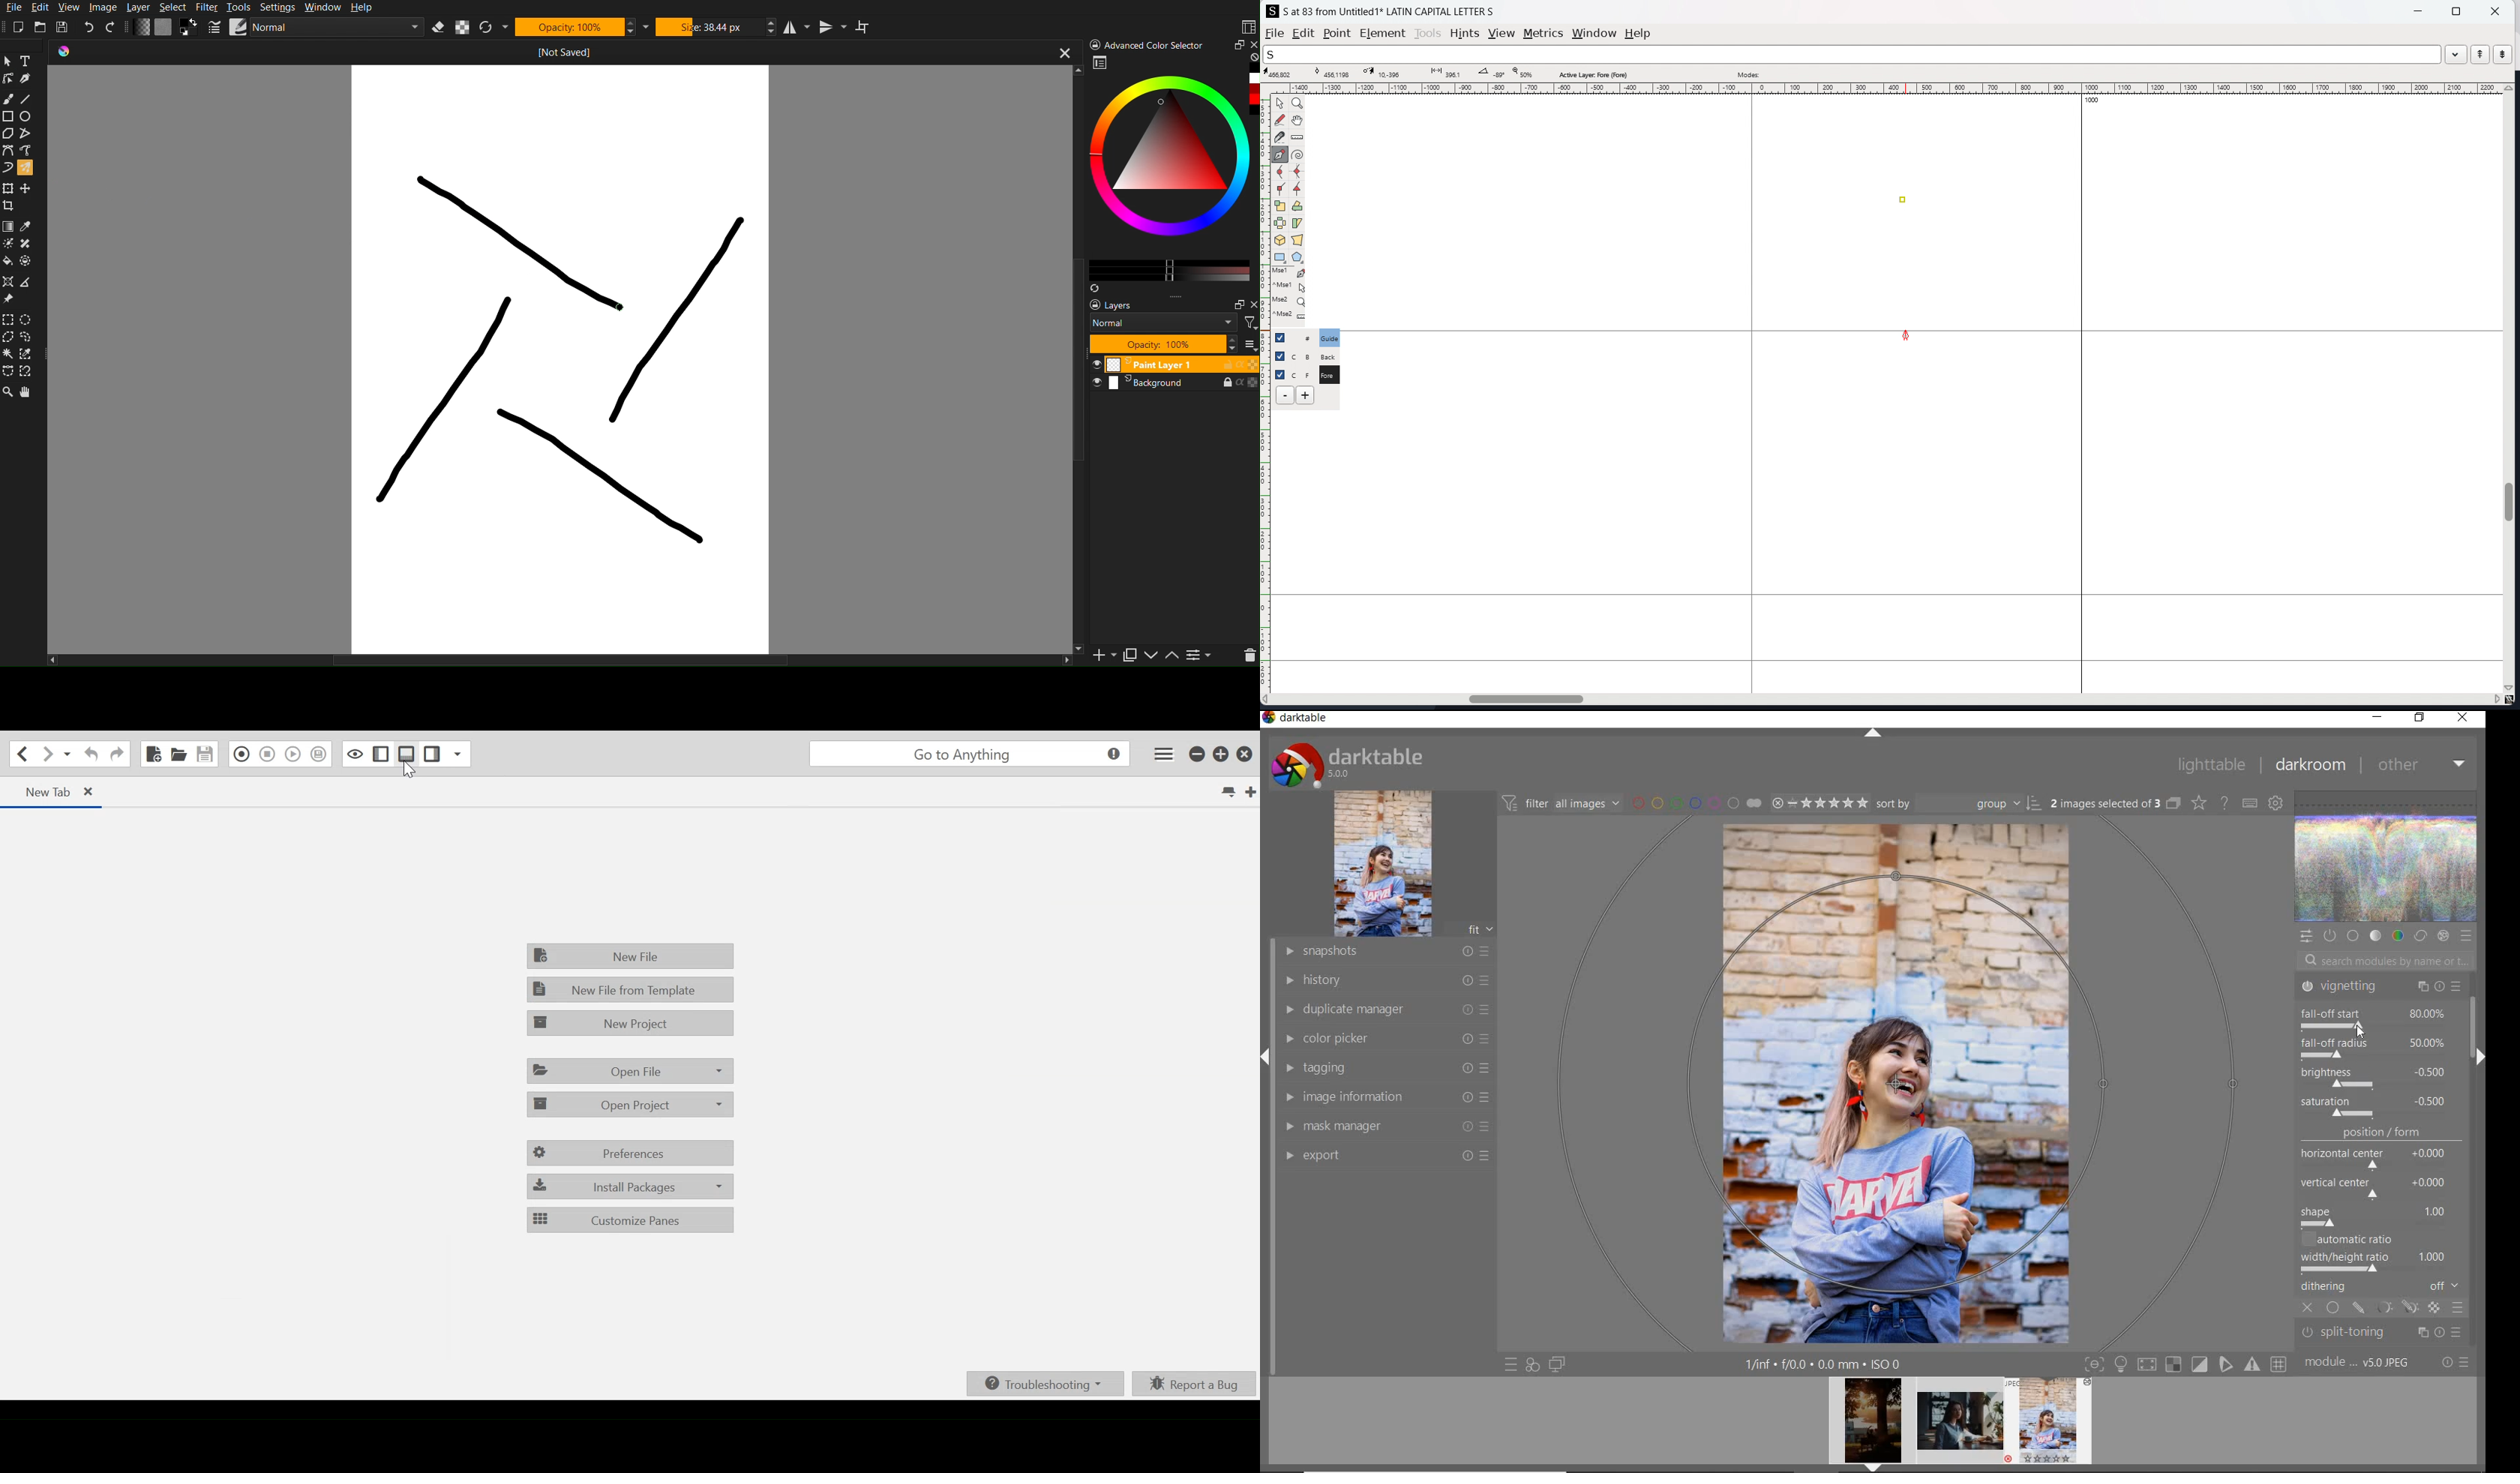 This screenshot has width=2520, height=1484. I want to click on Polyline Tool, so click(28, 134).